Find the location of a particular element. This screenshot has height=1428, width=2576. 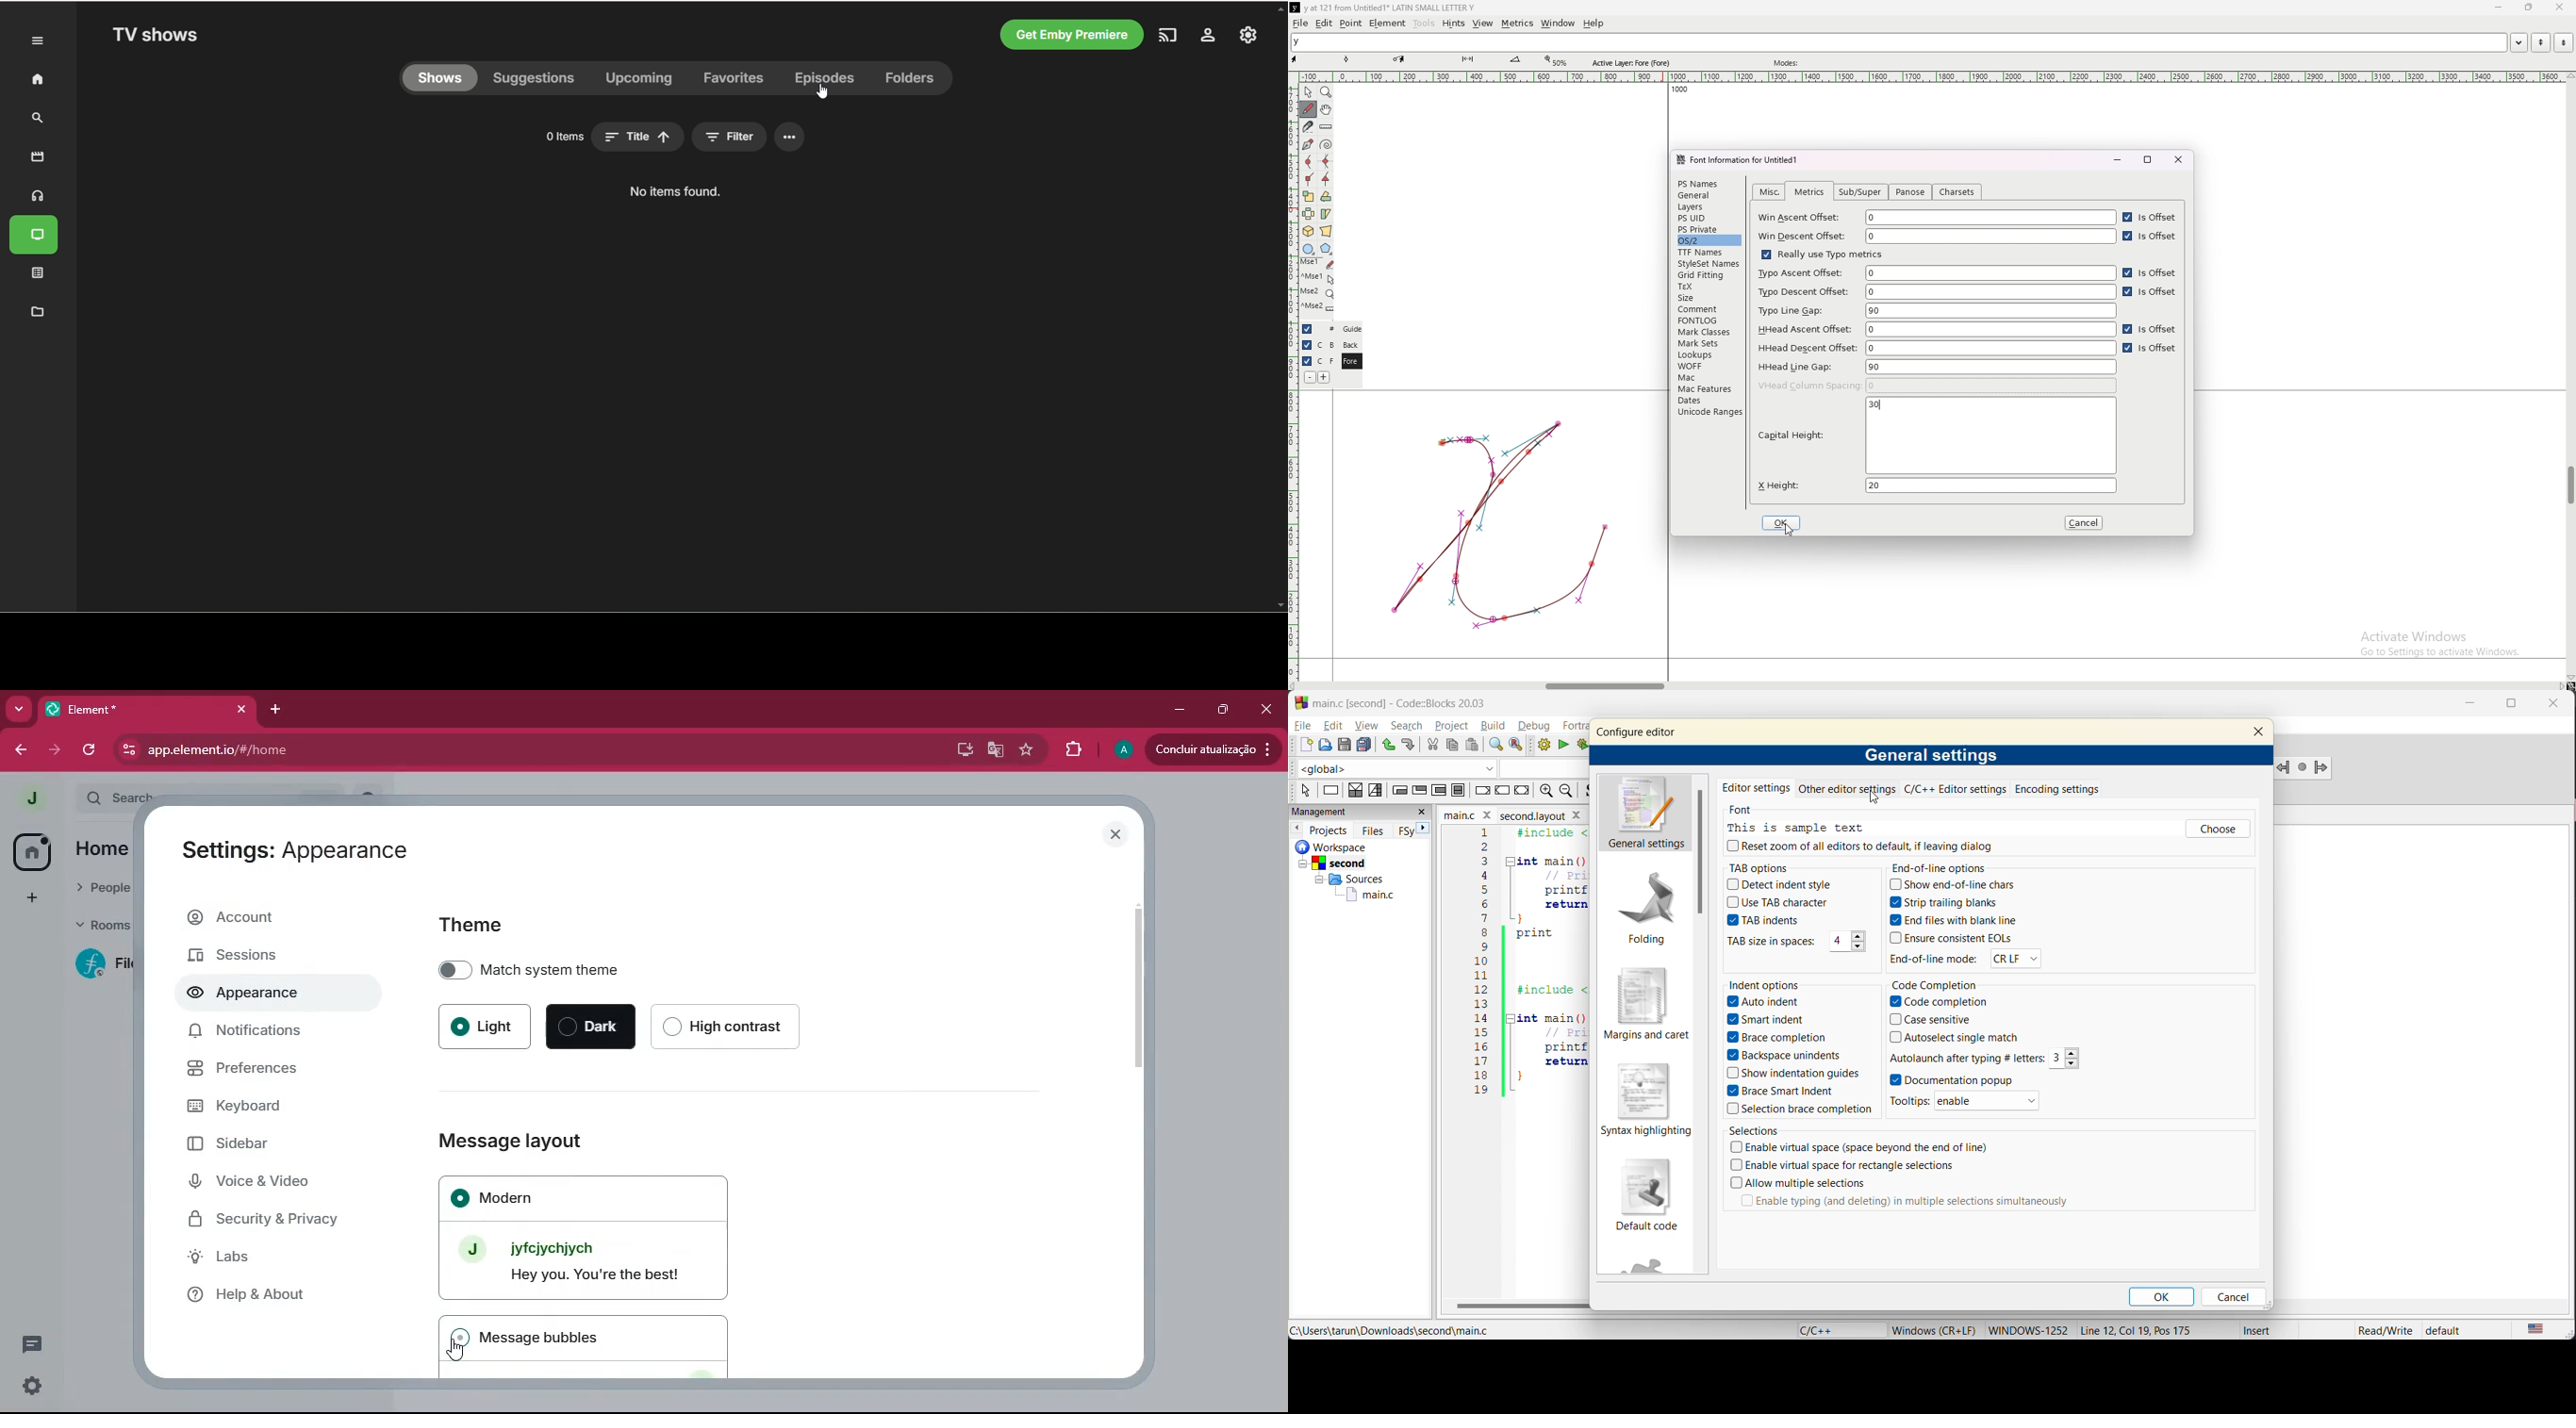

lookups is located at coordinates (1707, 355).